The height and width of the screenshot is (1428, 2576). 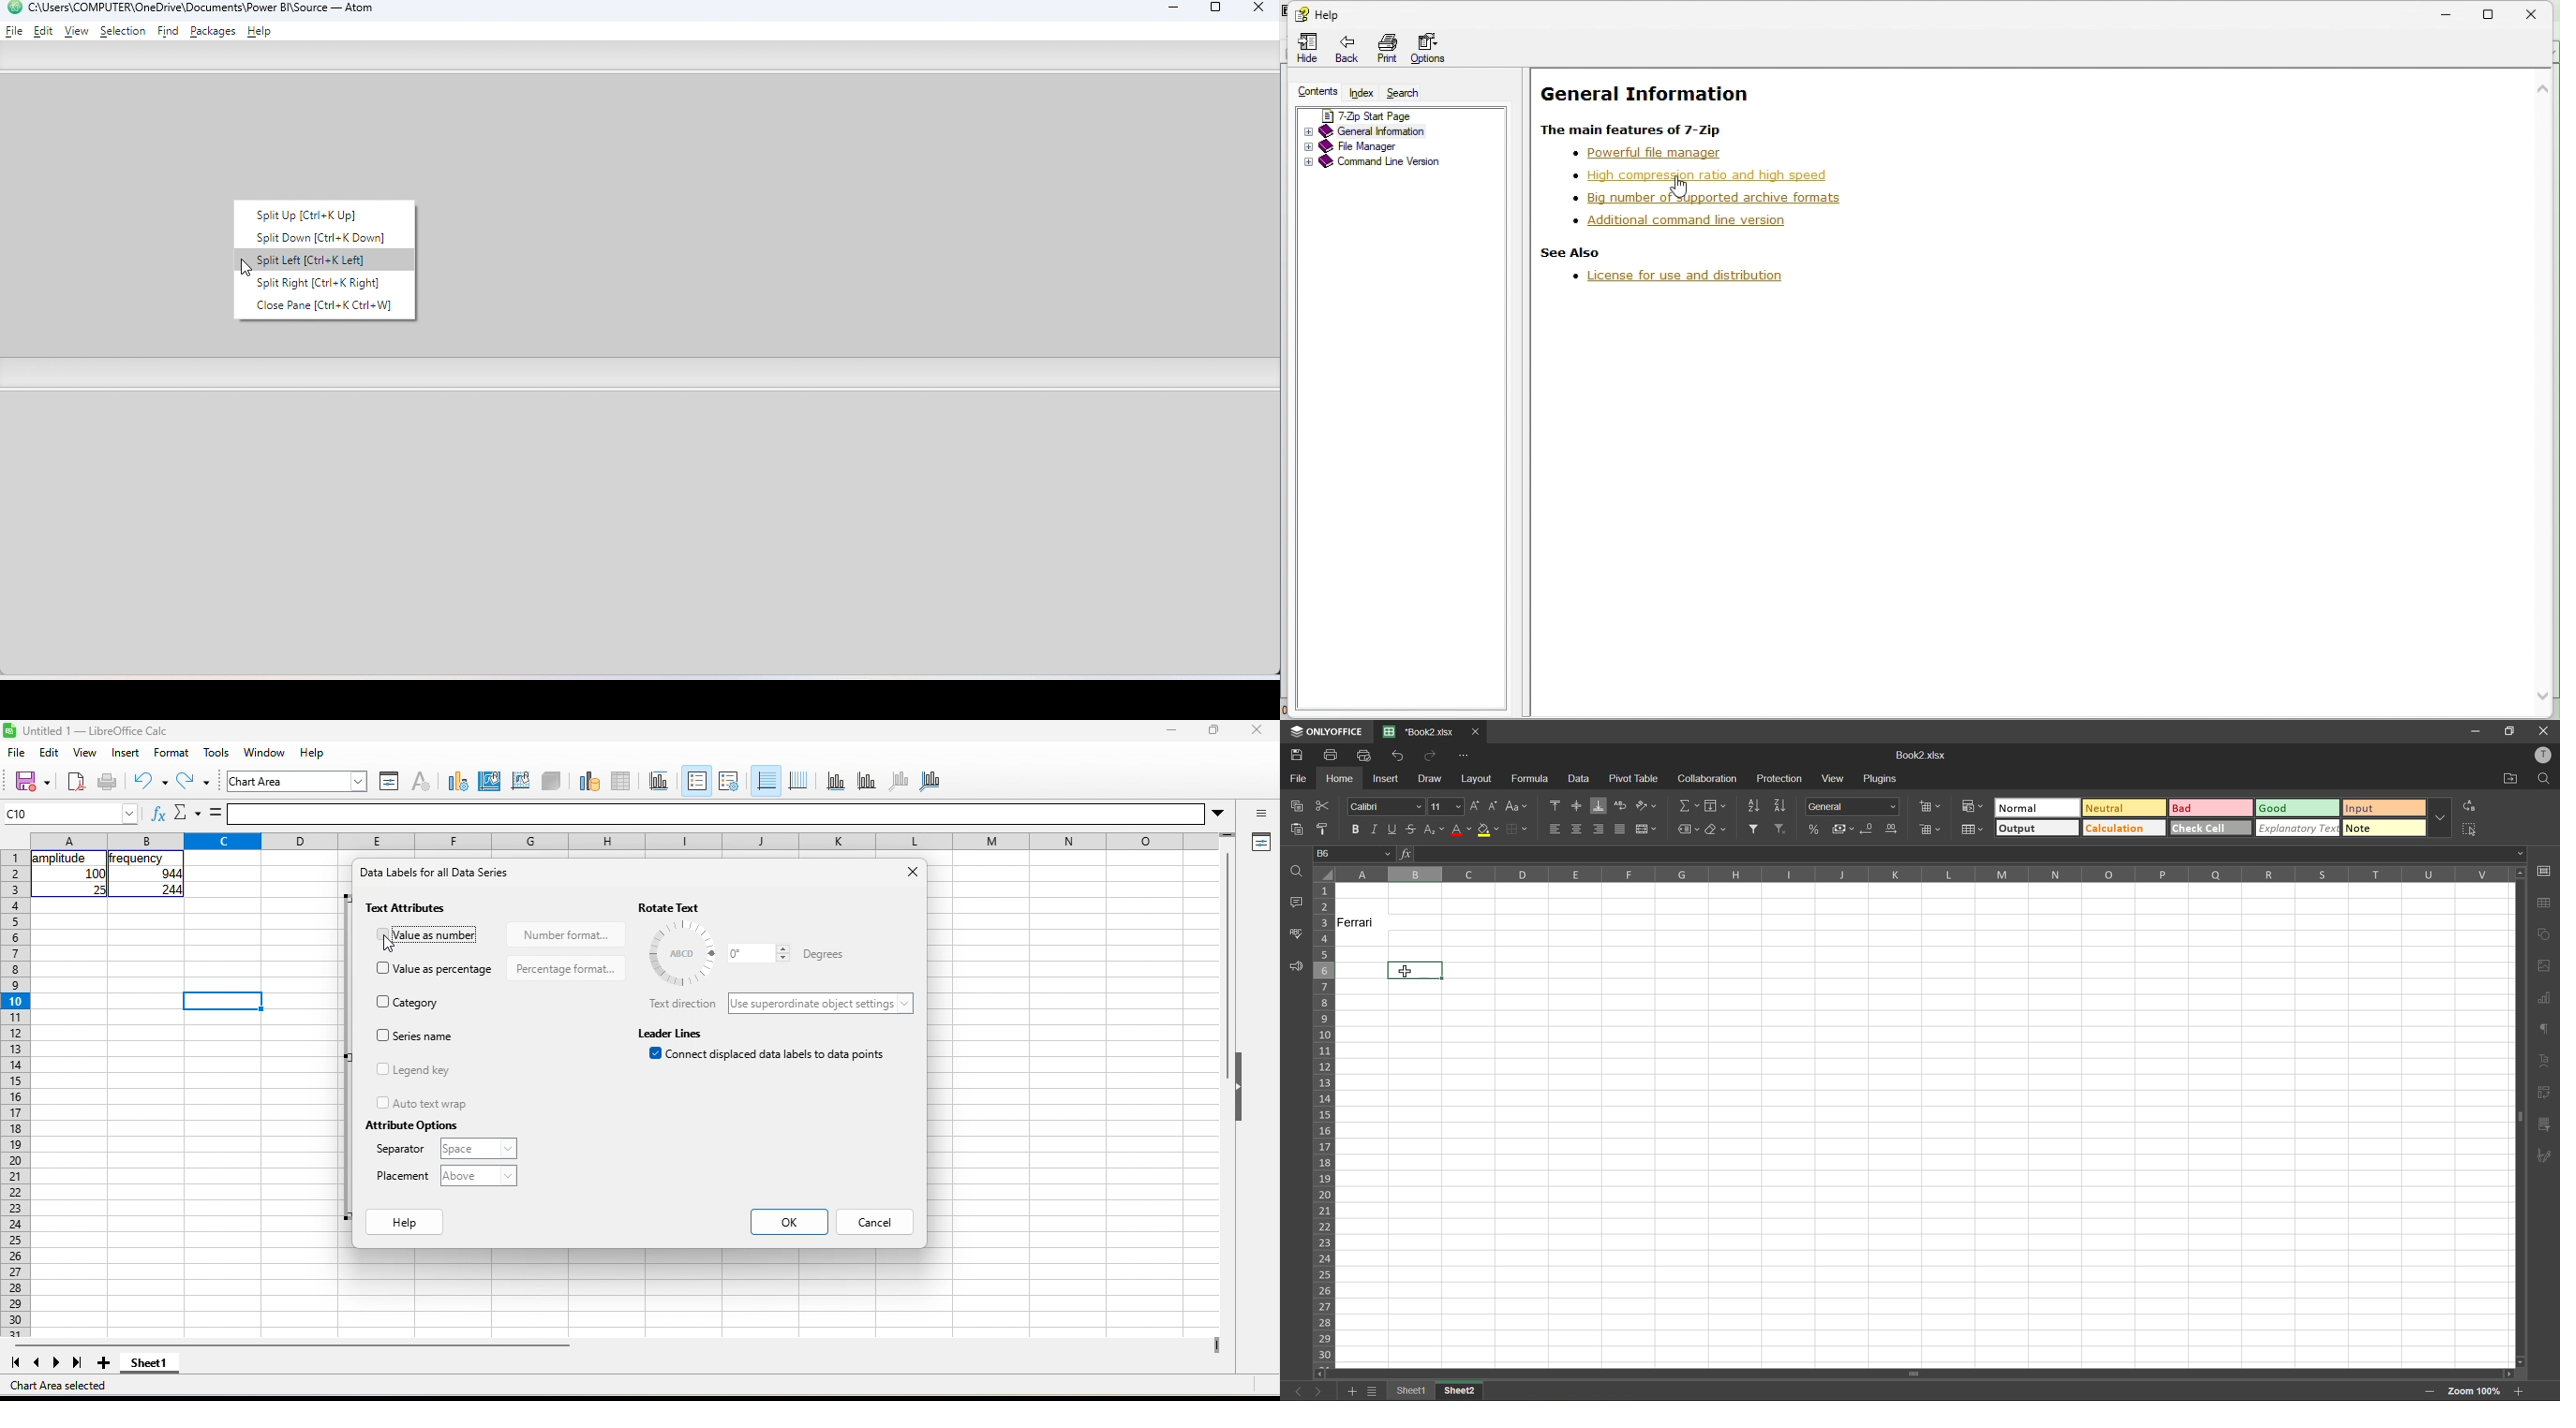 What do you see at coordinates (1320, 12) in the screenshot?
I see `help` at bounding box center [1320, 12].